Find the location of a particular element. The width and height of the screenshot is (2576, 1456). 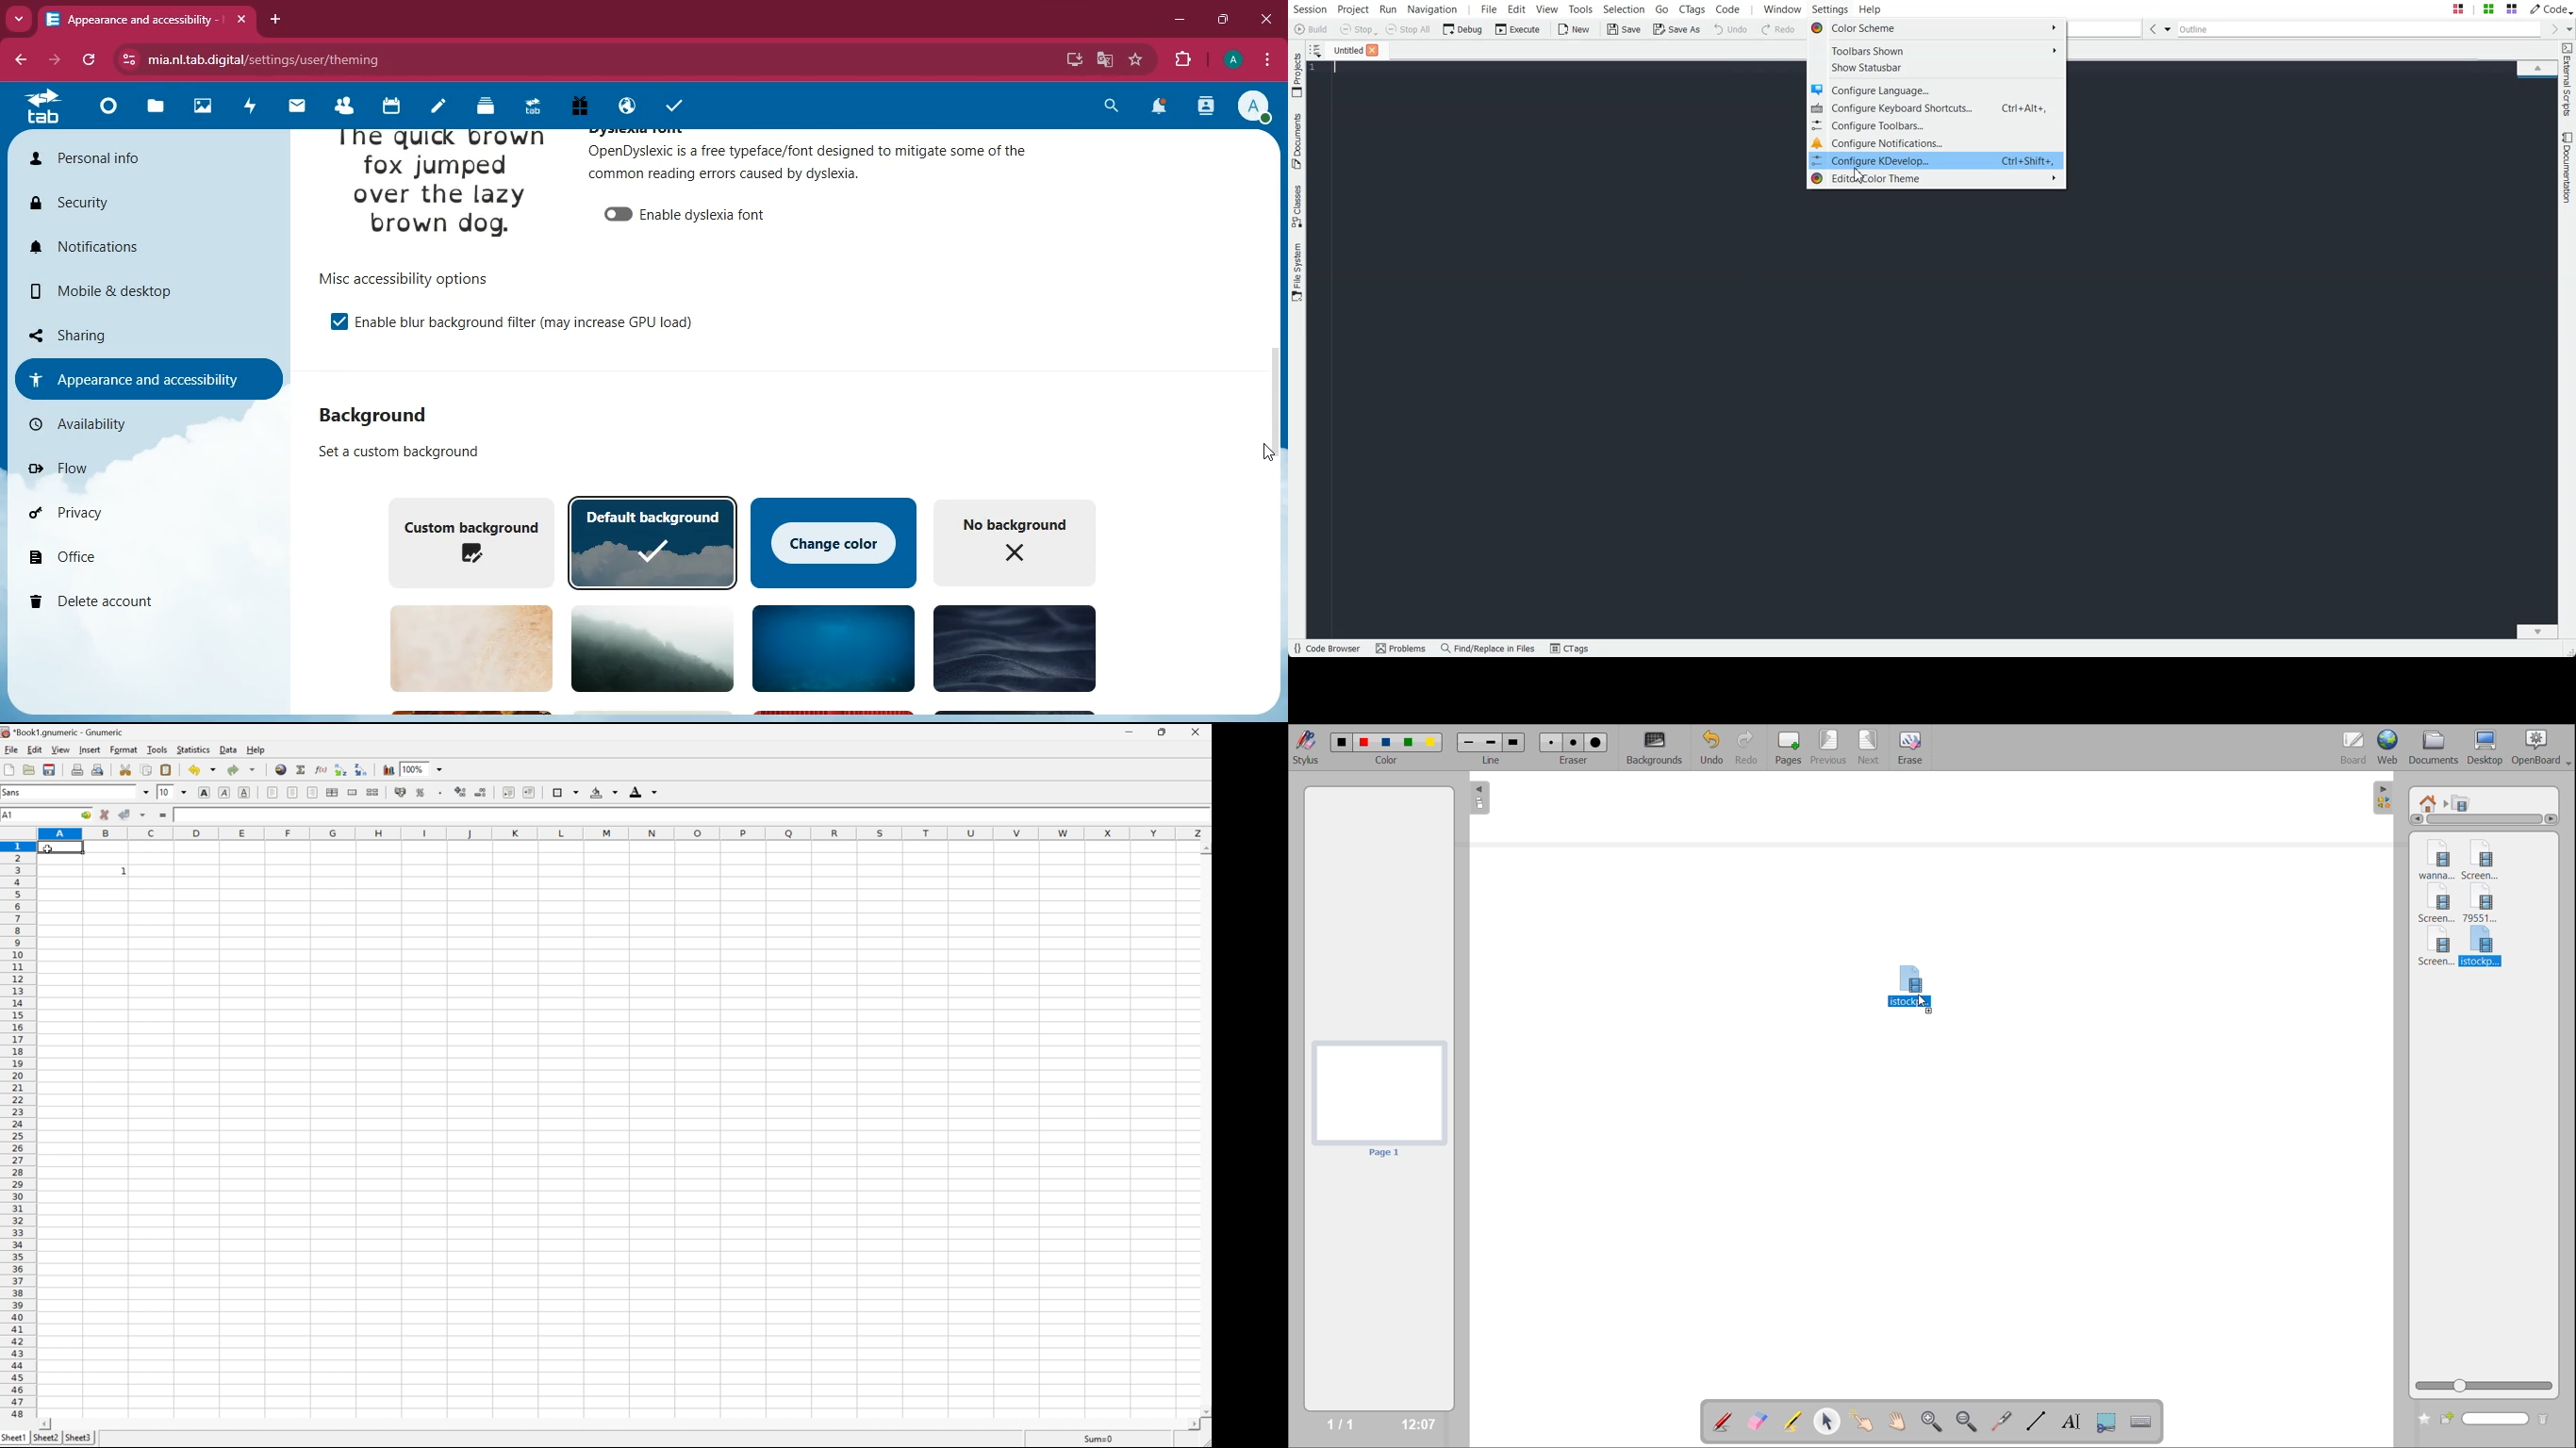

borders is located at coordinates (565, 793).